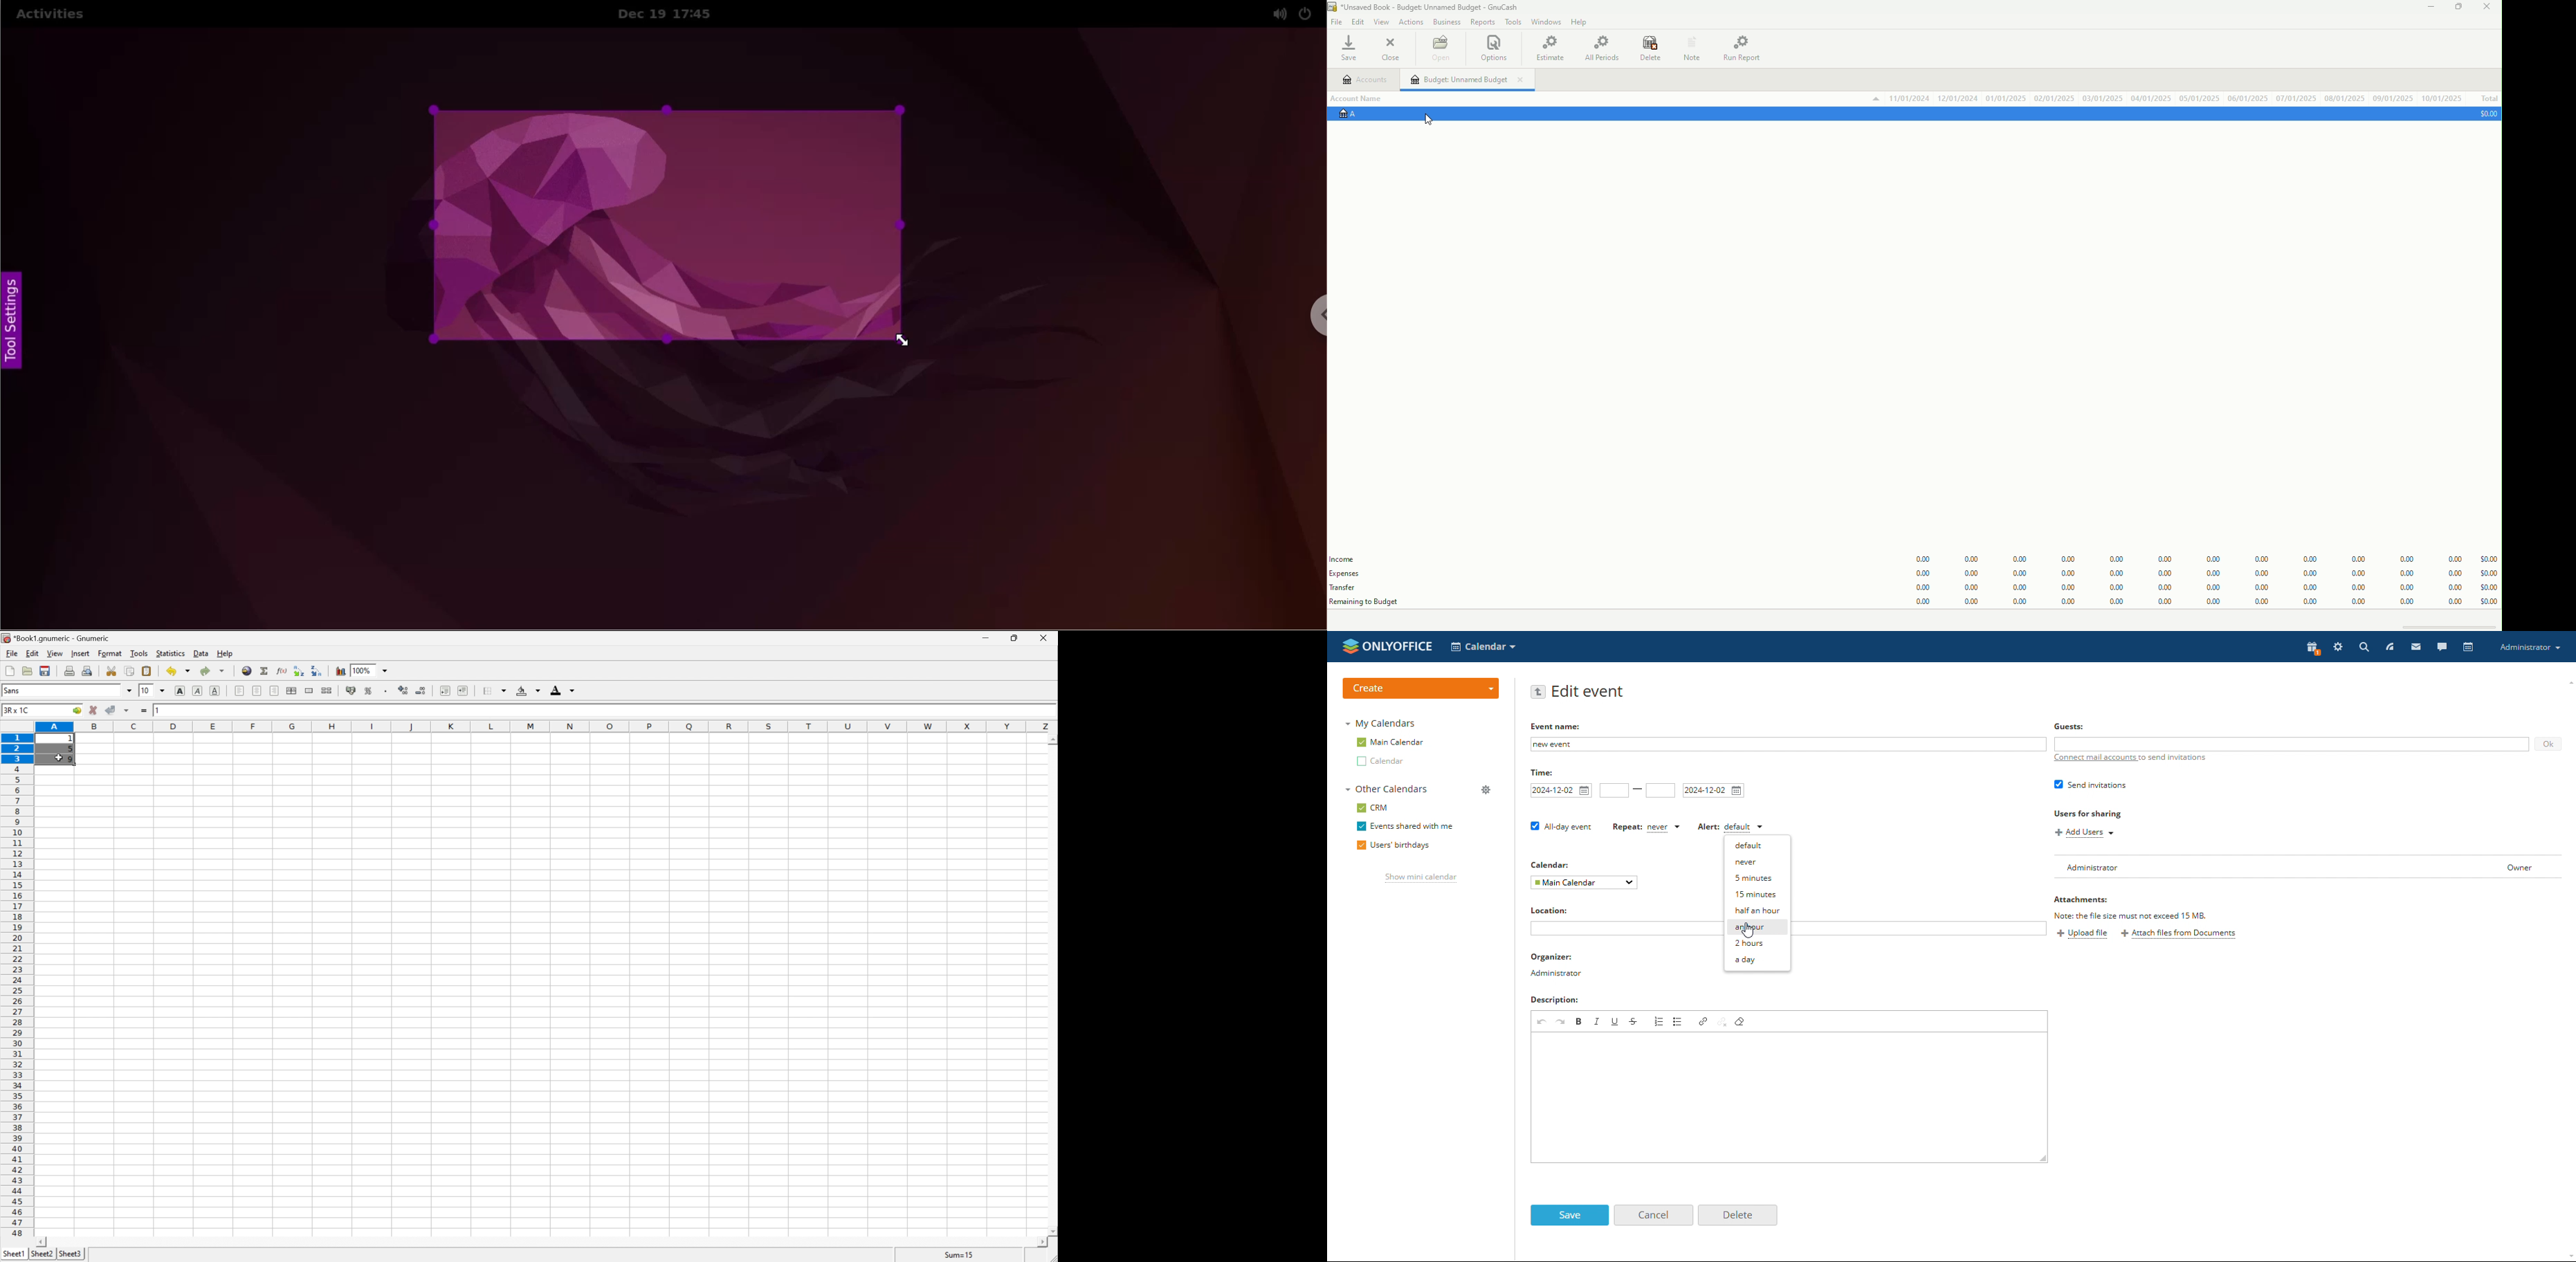  I want to click on 100%, so click(361, 670).